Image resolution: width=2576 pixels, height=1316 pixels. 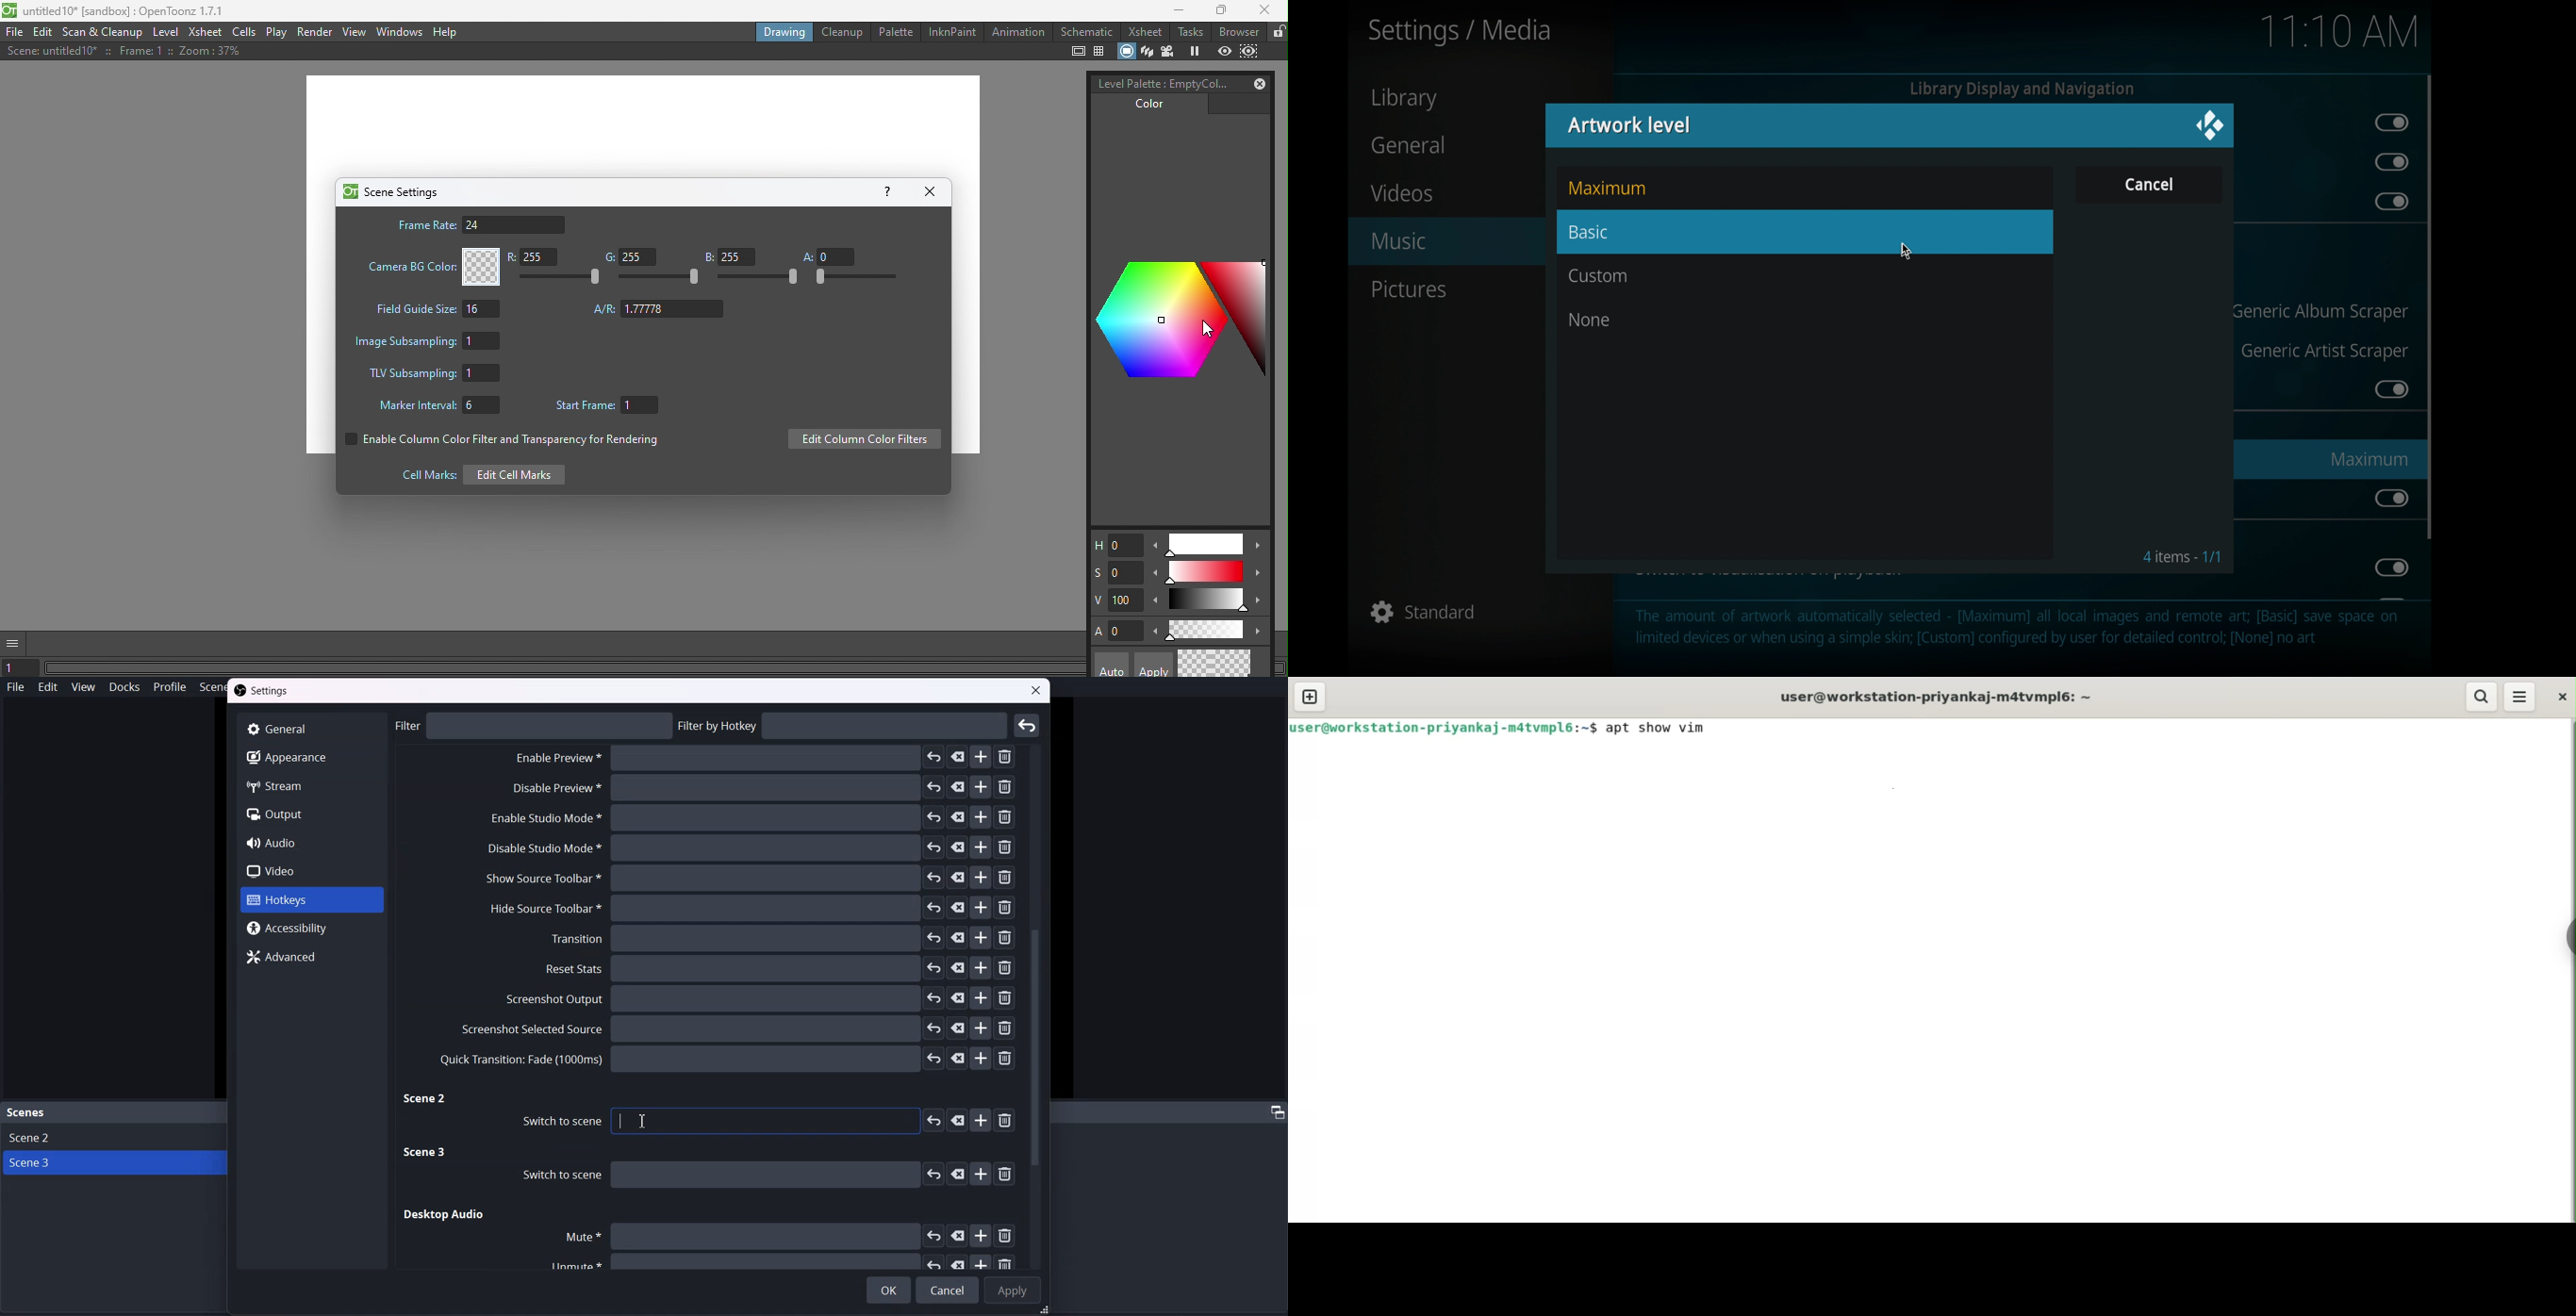 I want to click on scroll box, so click(x=2430, y=306).